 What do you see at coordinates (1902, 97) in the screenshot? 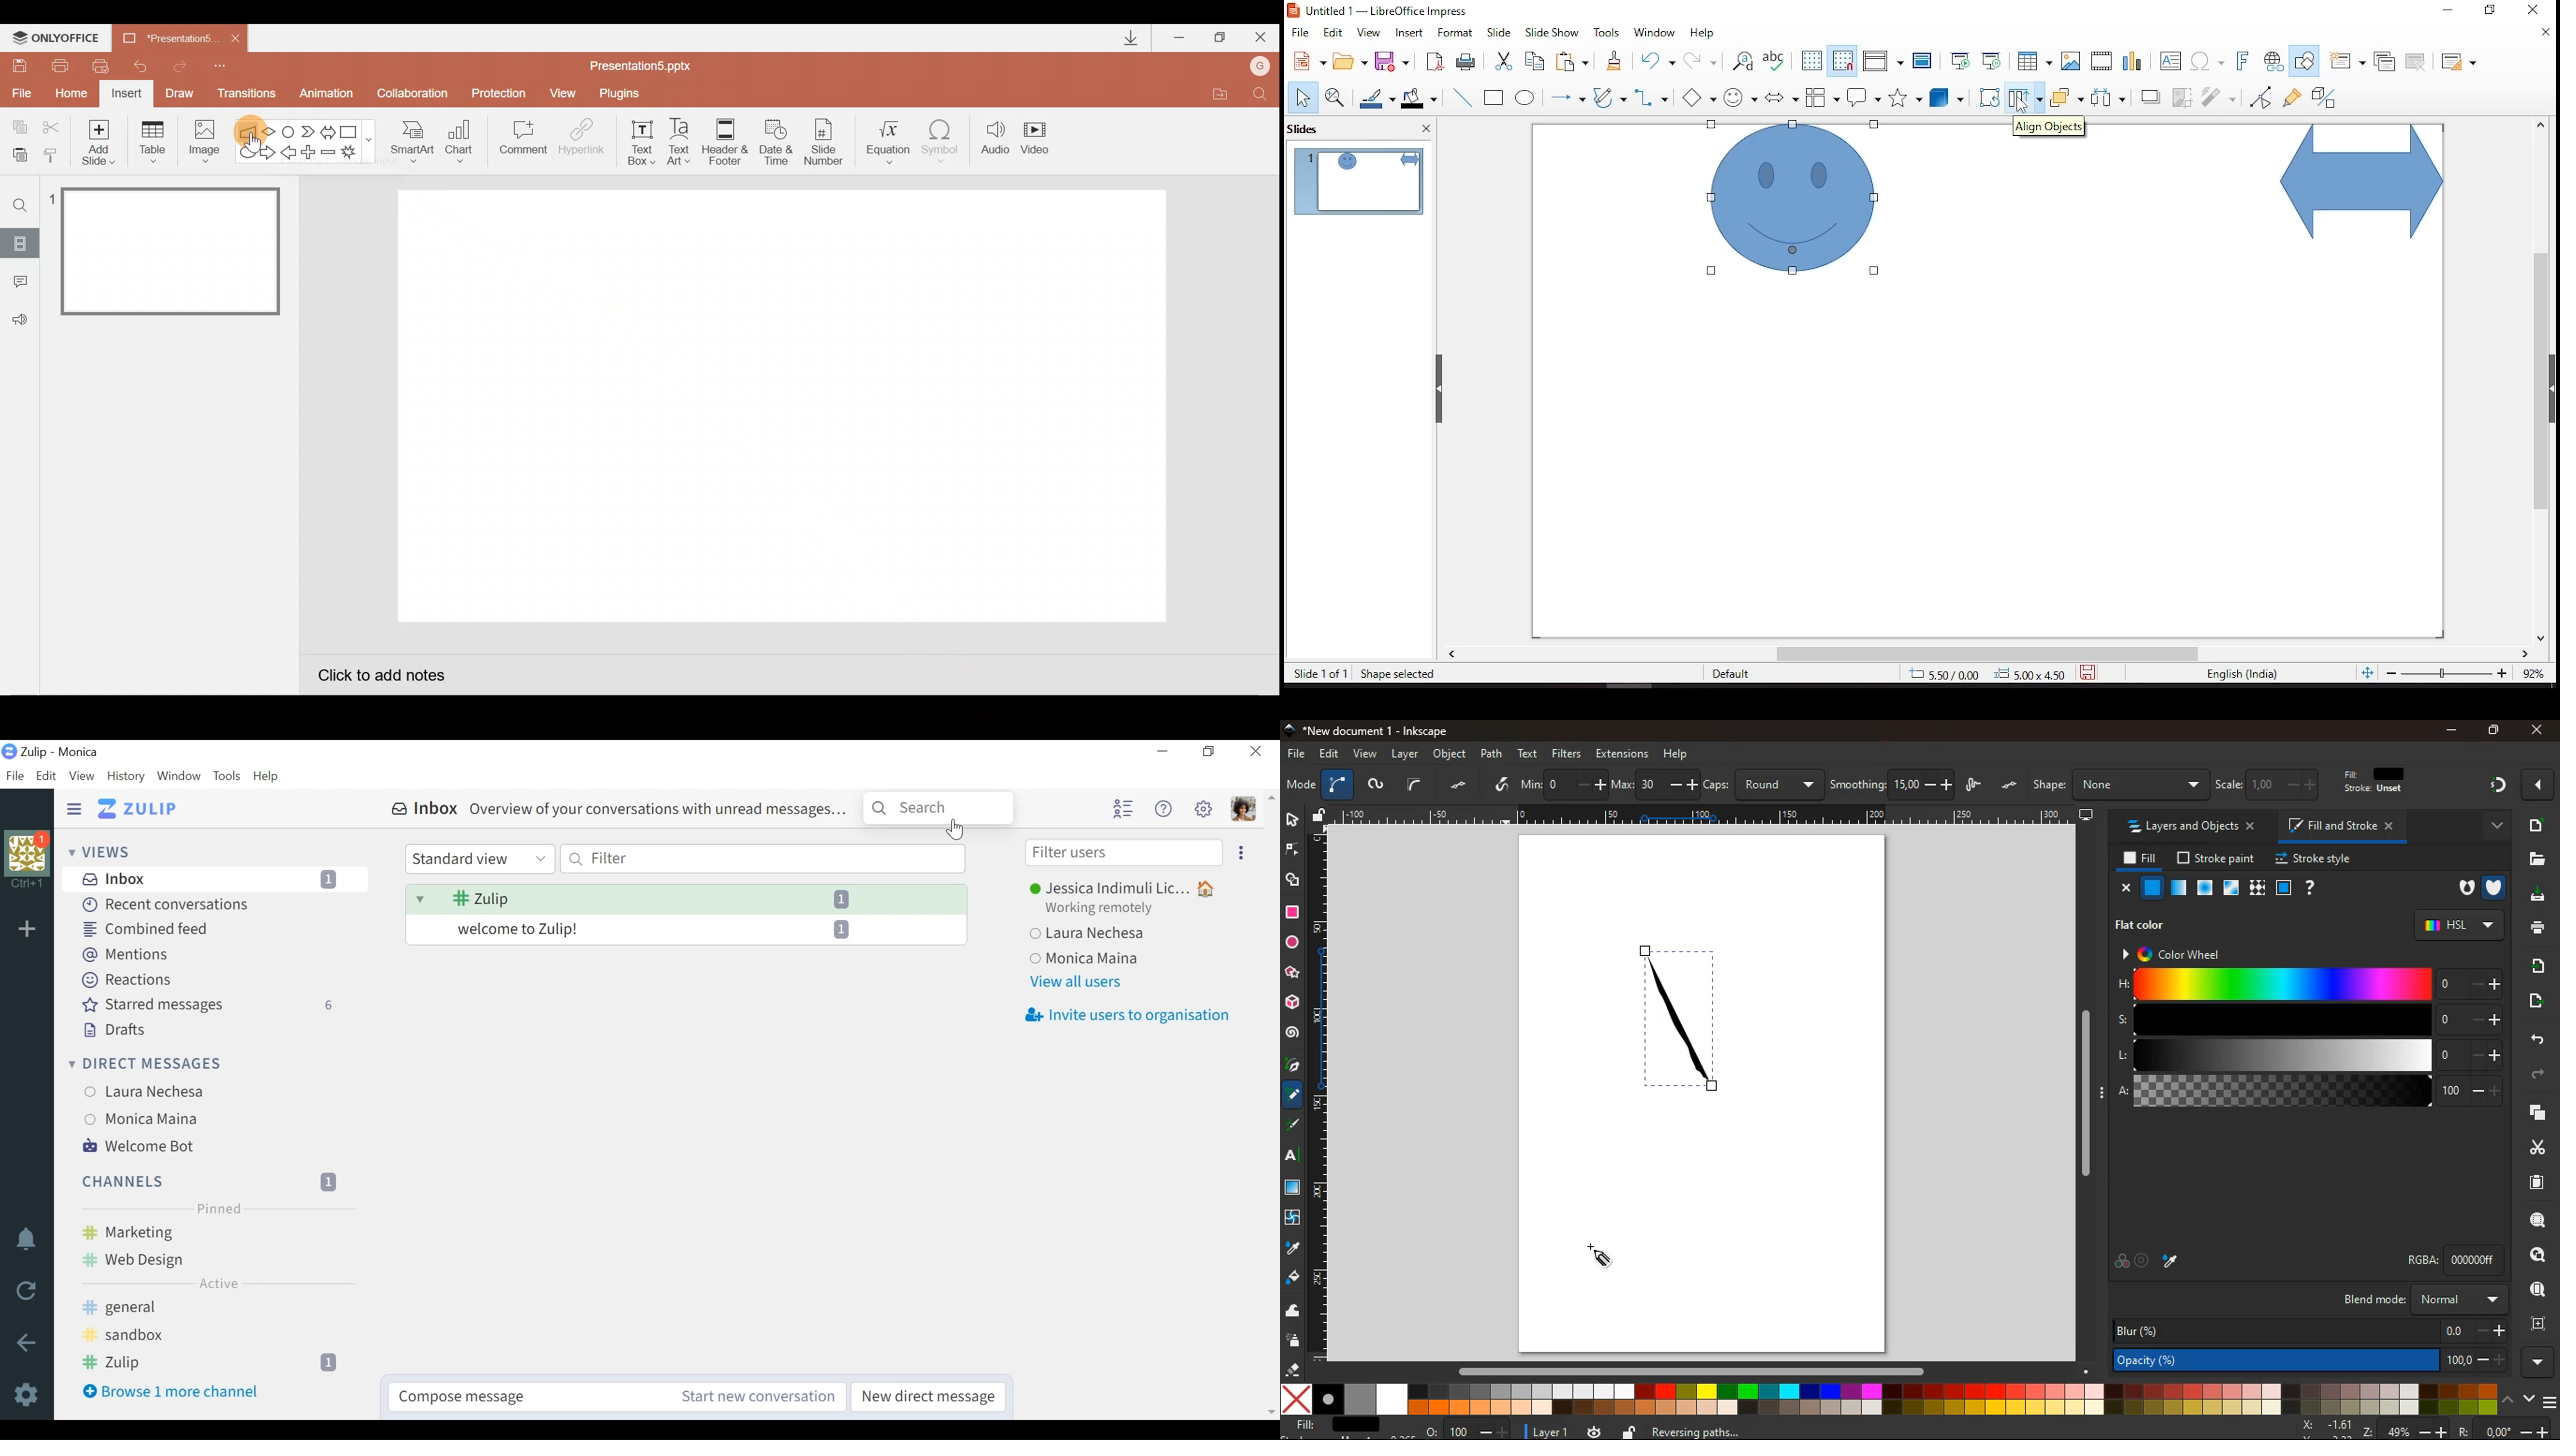
I see `stars and banners` at bounding box center [1902, 97].